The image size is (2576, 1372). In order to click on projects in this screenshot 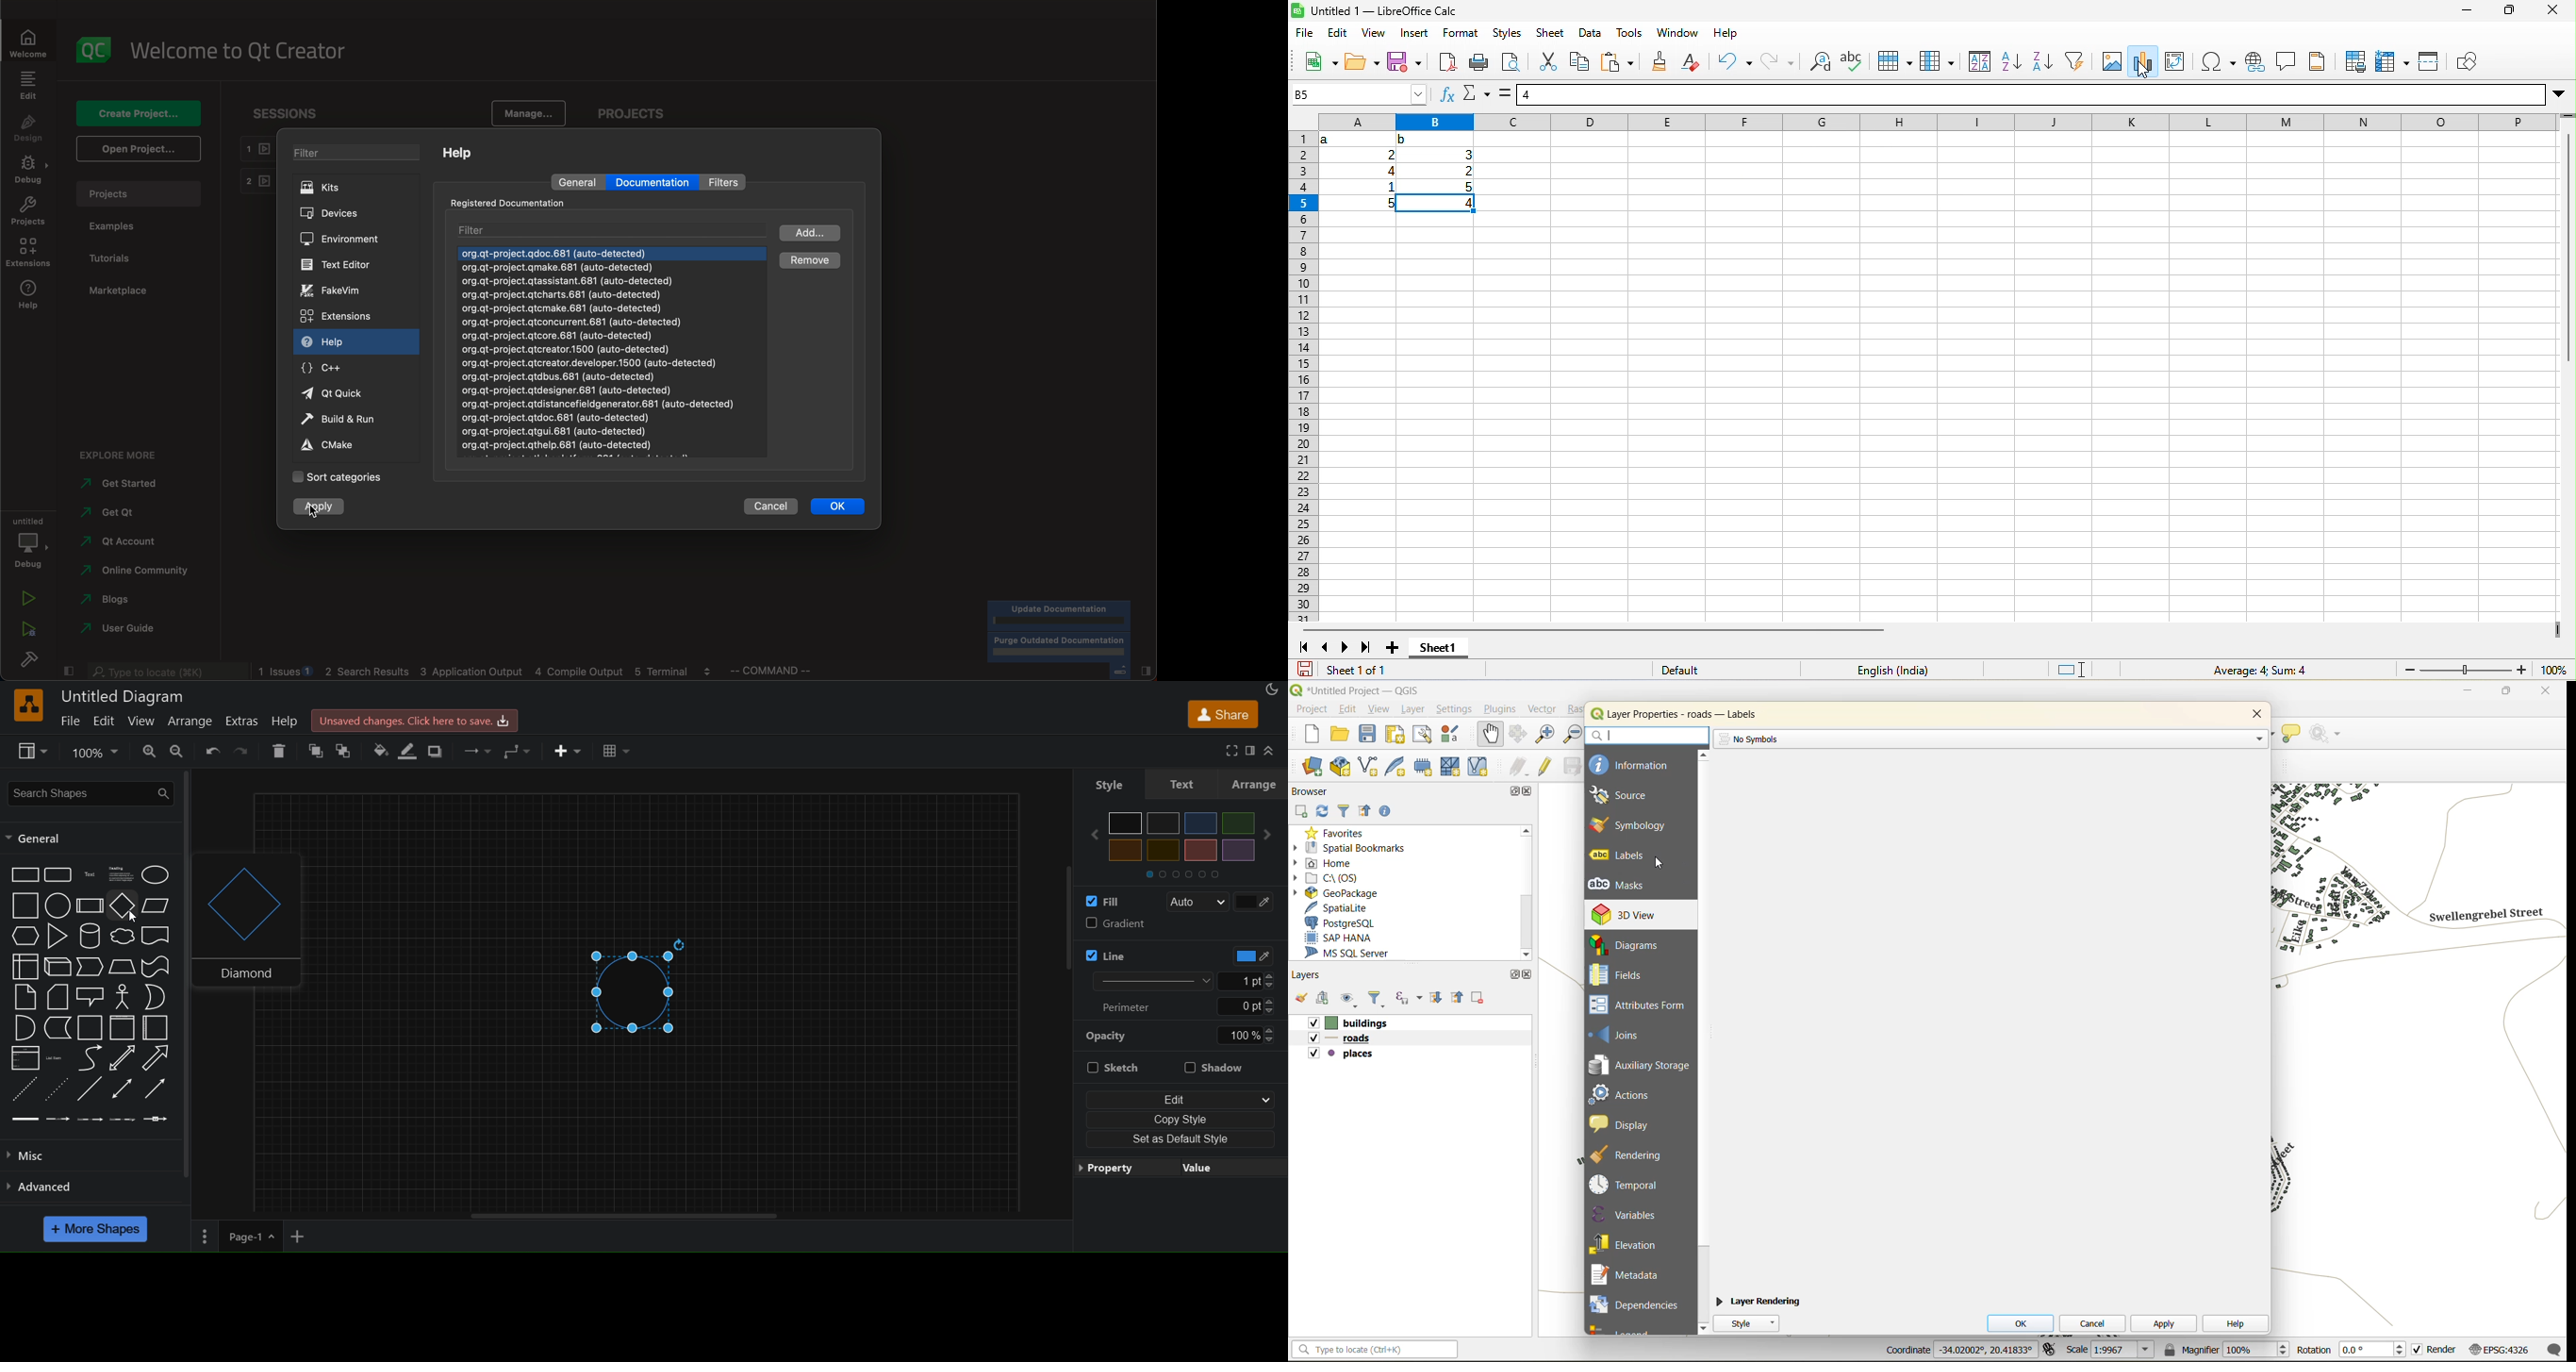, I will do `click(638, 114)`.